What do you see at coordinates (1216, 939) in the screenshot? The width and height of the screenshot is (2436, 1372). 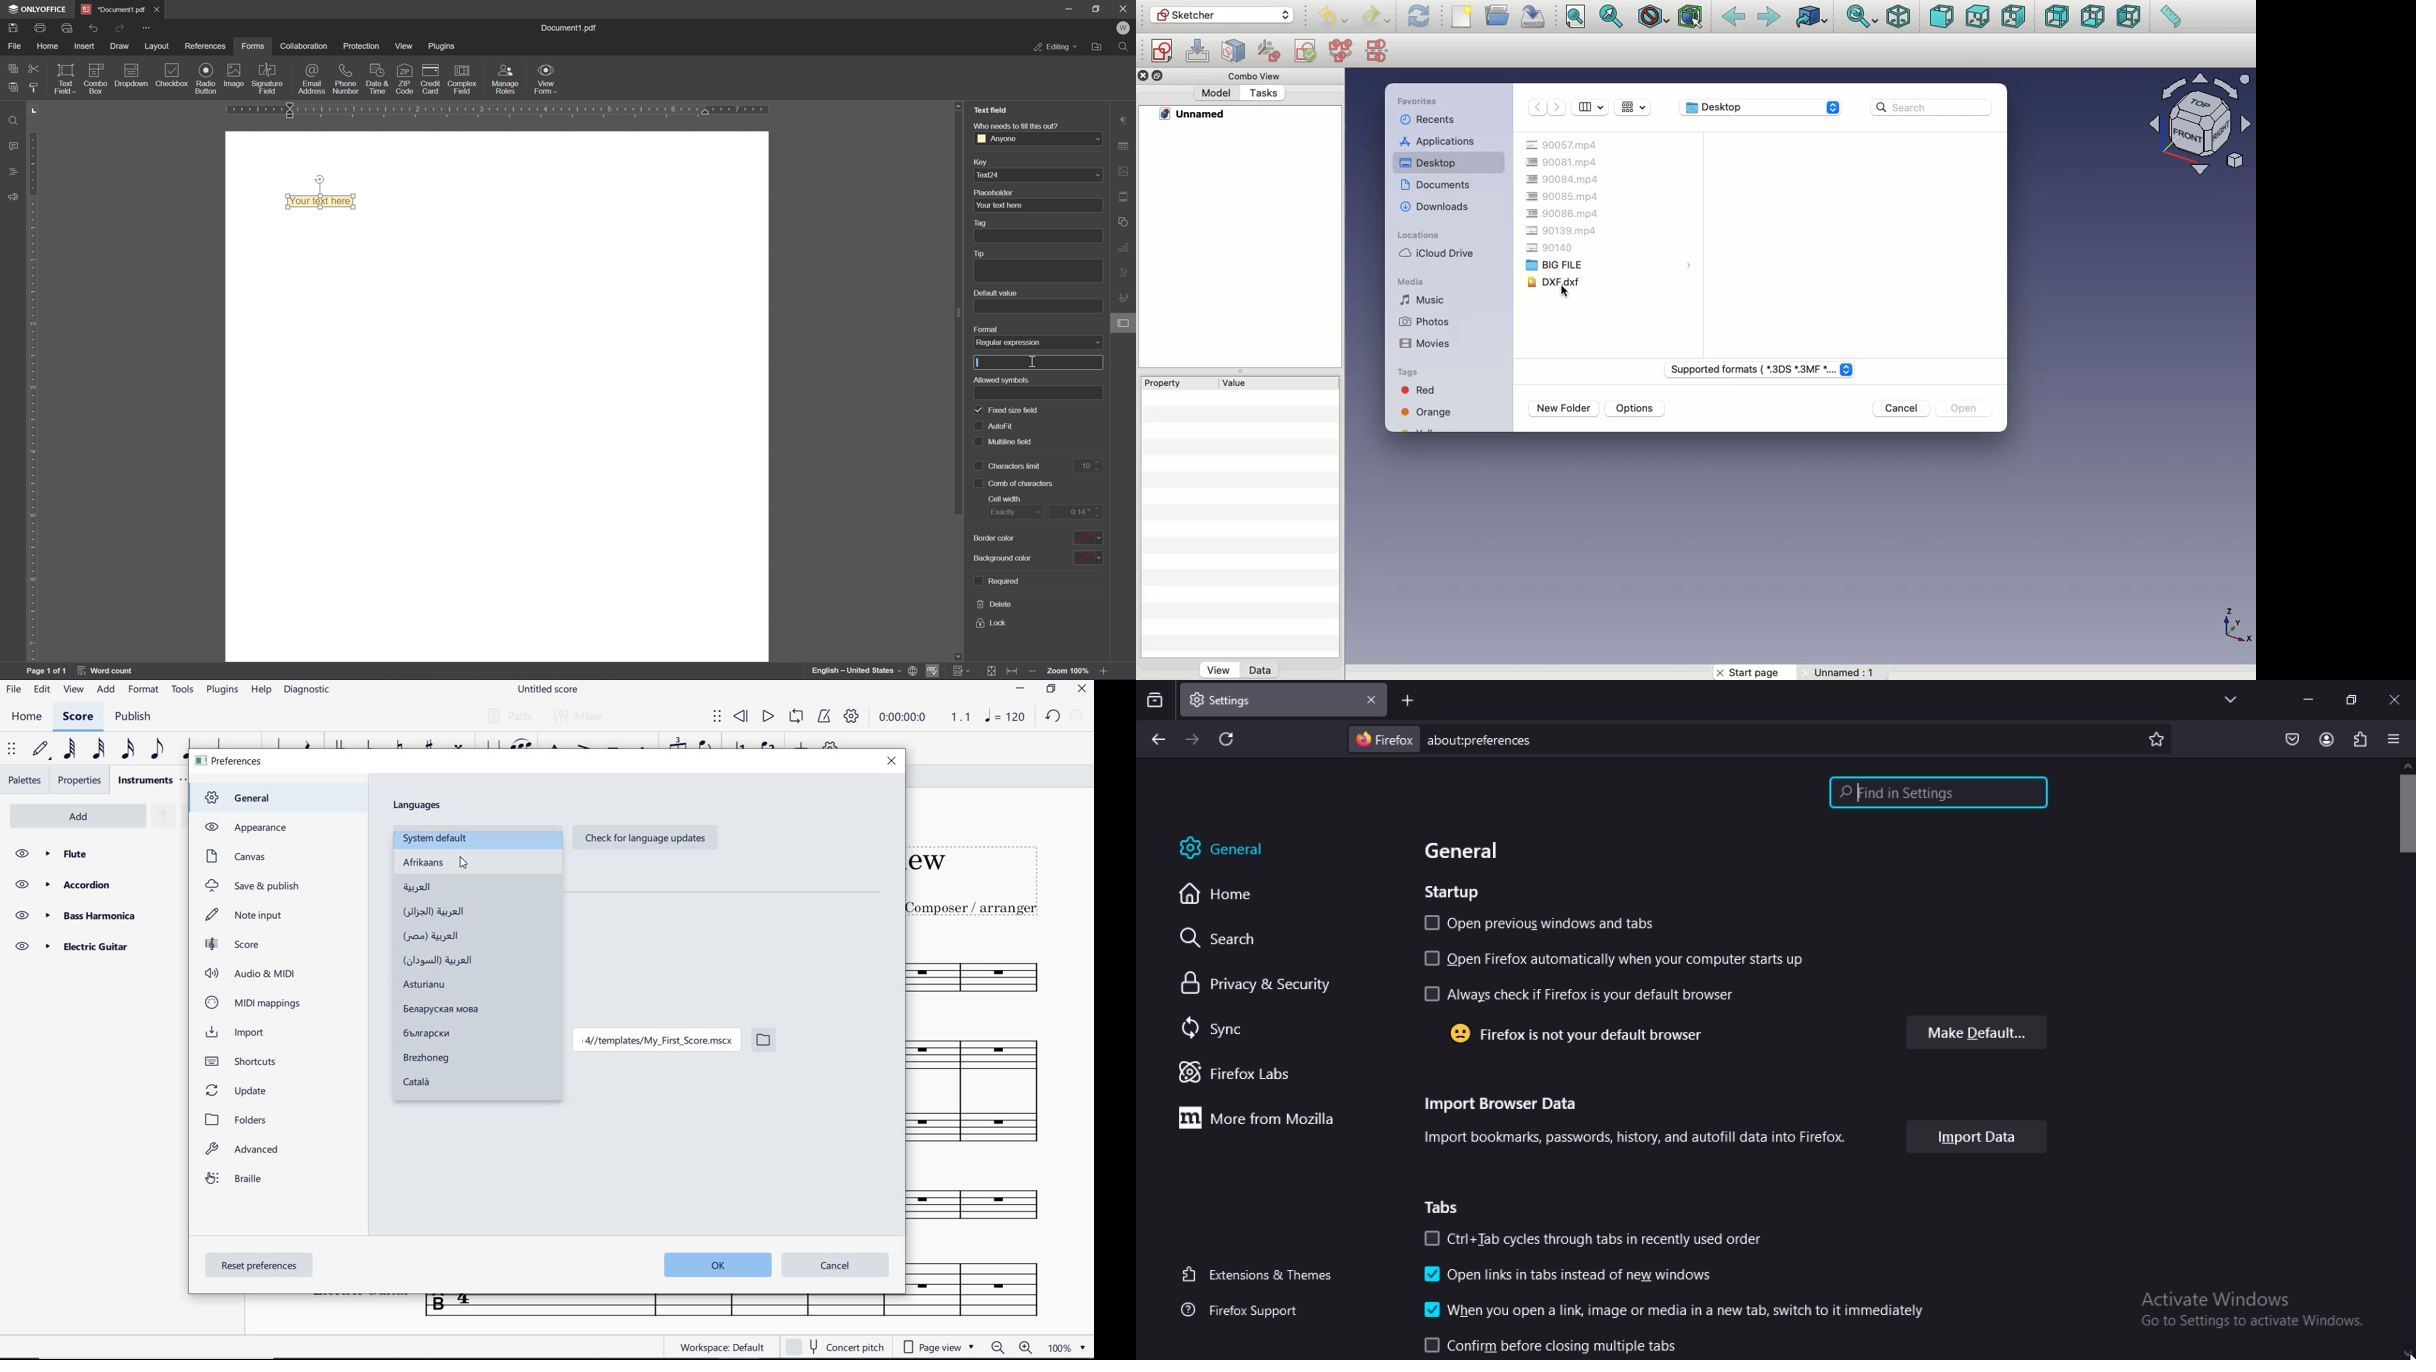 I see `search` at bounding box center [1216, 939].